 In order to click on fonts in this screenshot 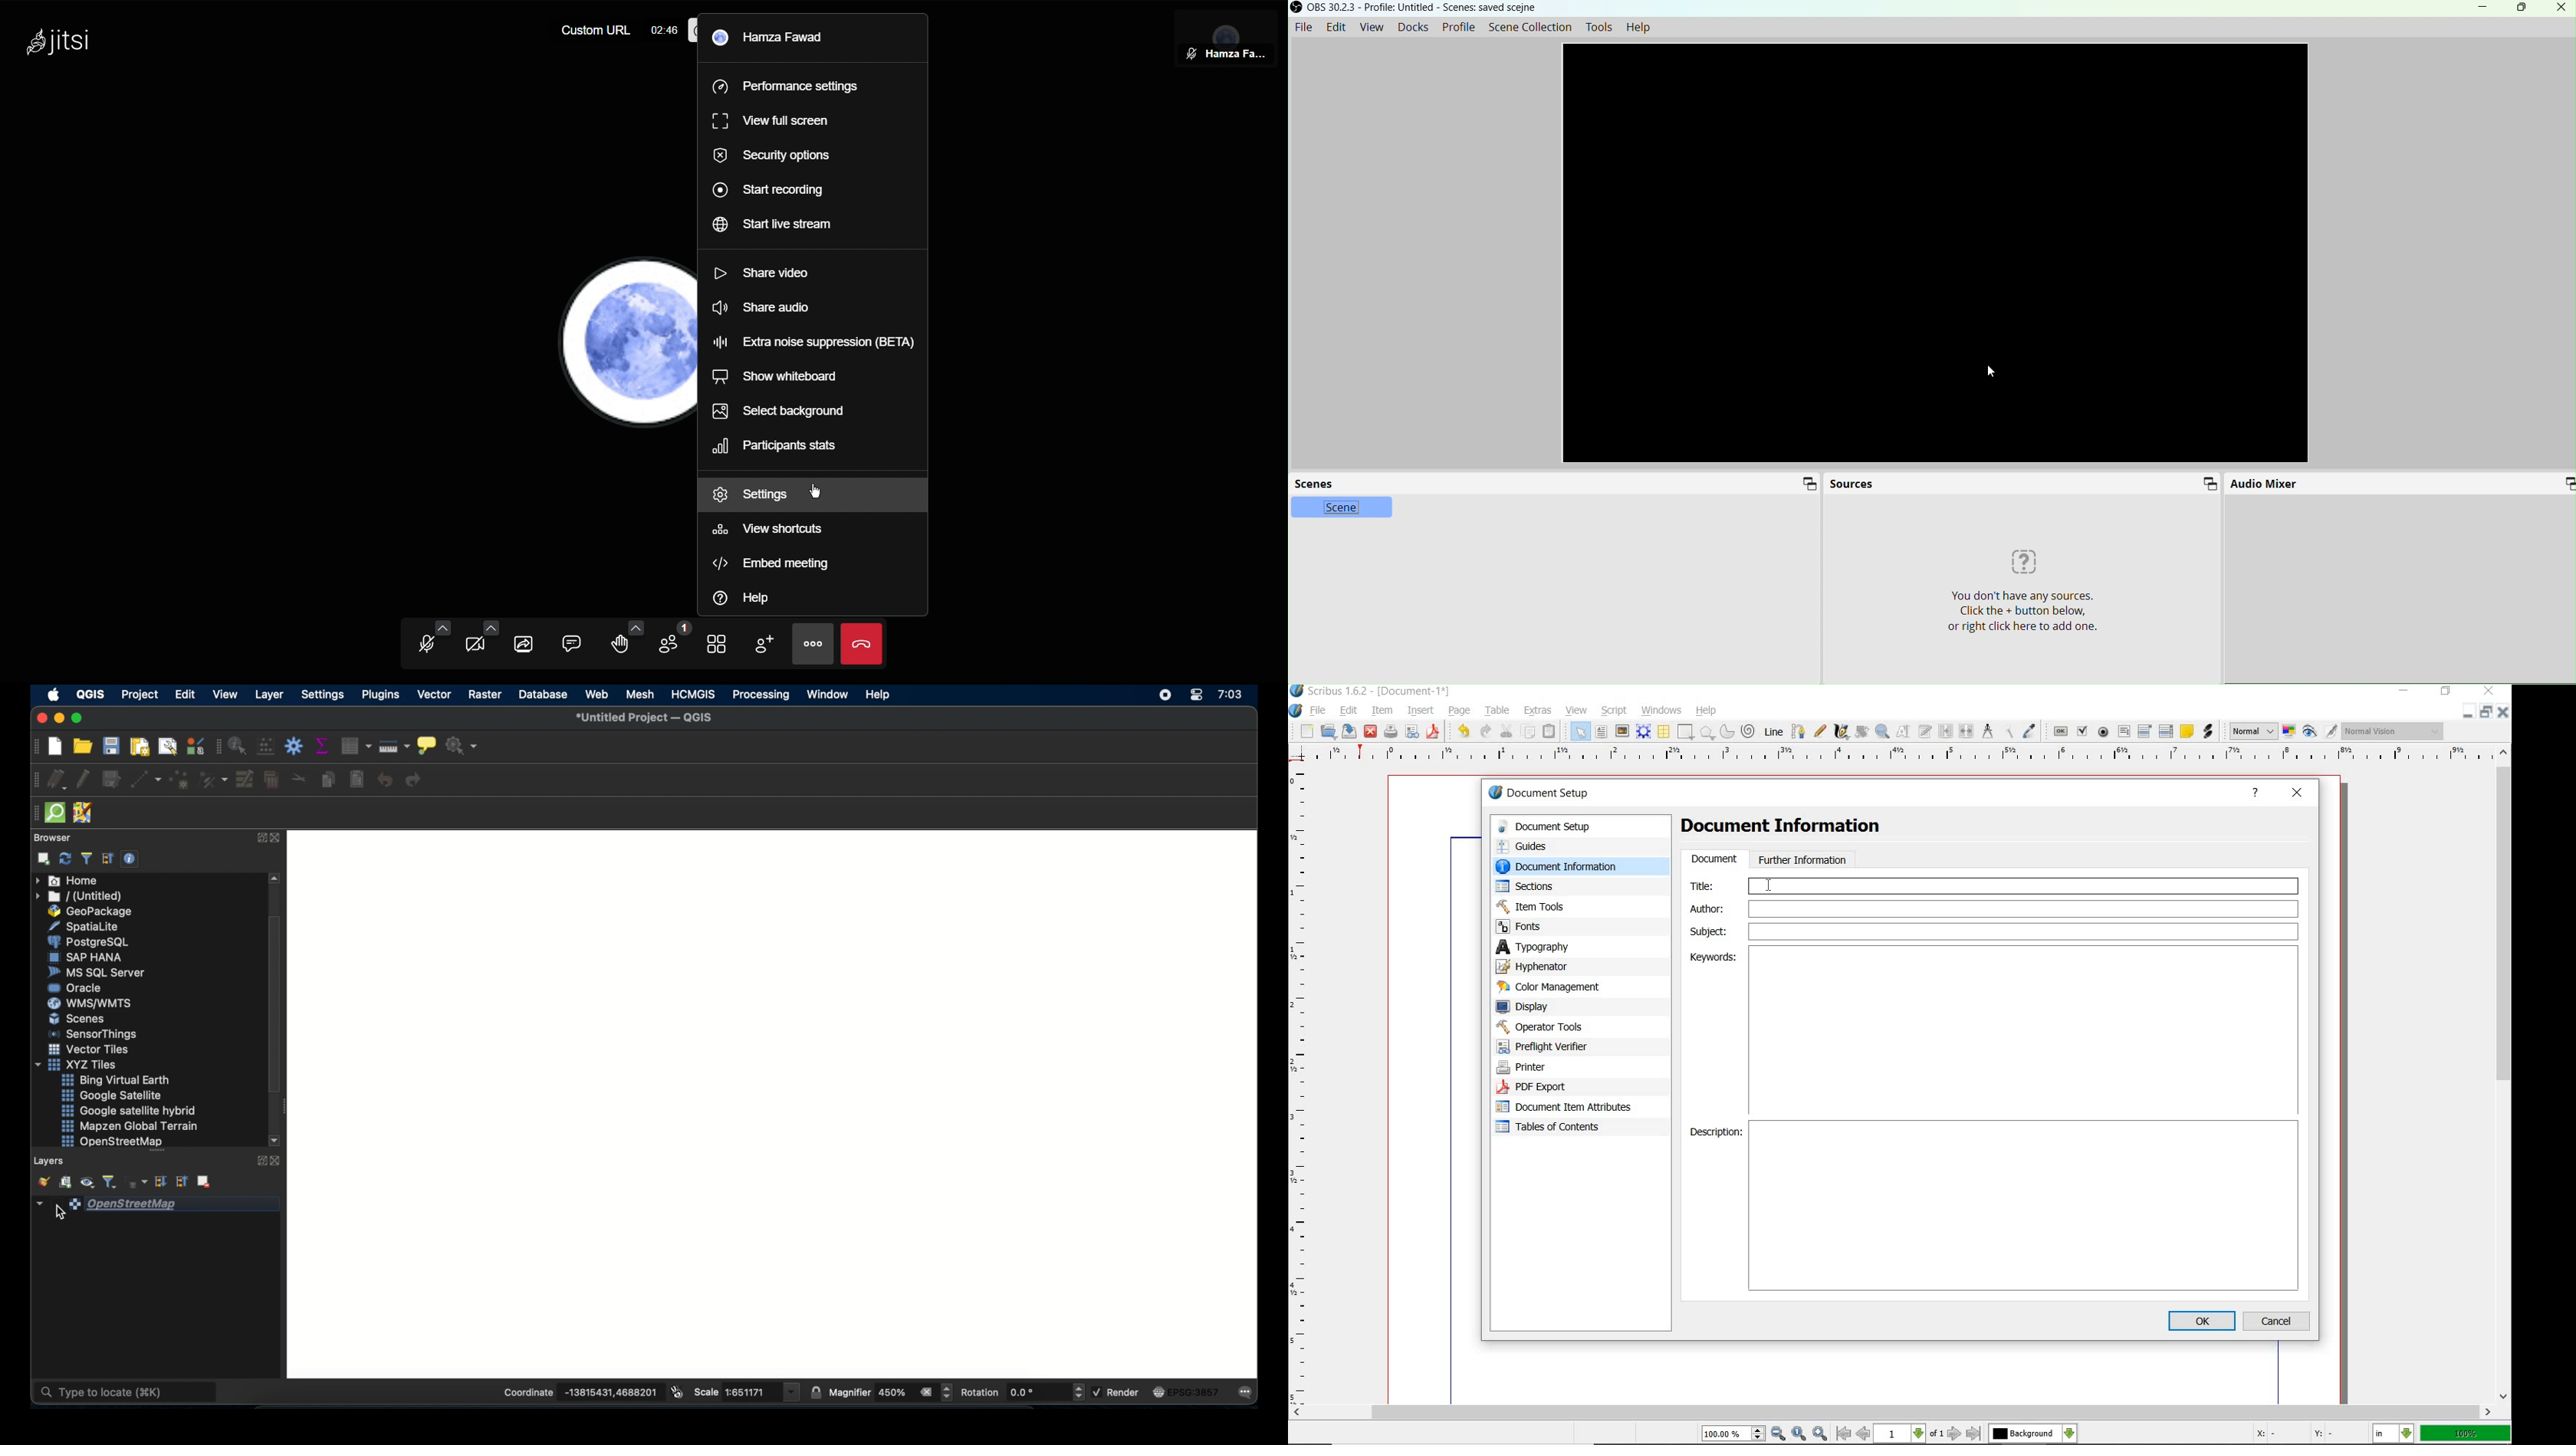, I will do `click(1564, 927)`.